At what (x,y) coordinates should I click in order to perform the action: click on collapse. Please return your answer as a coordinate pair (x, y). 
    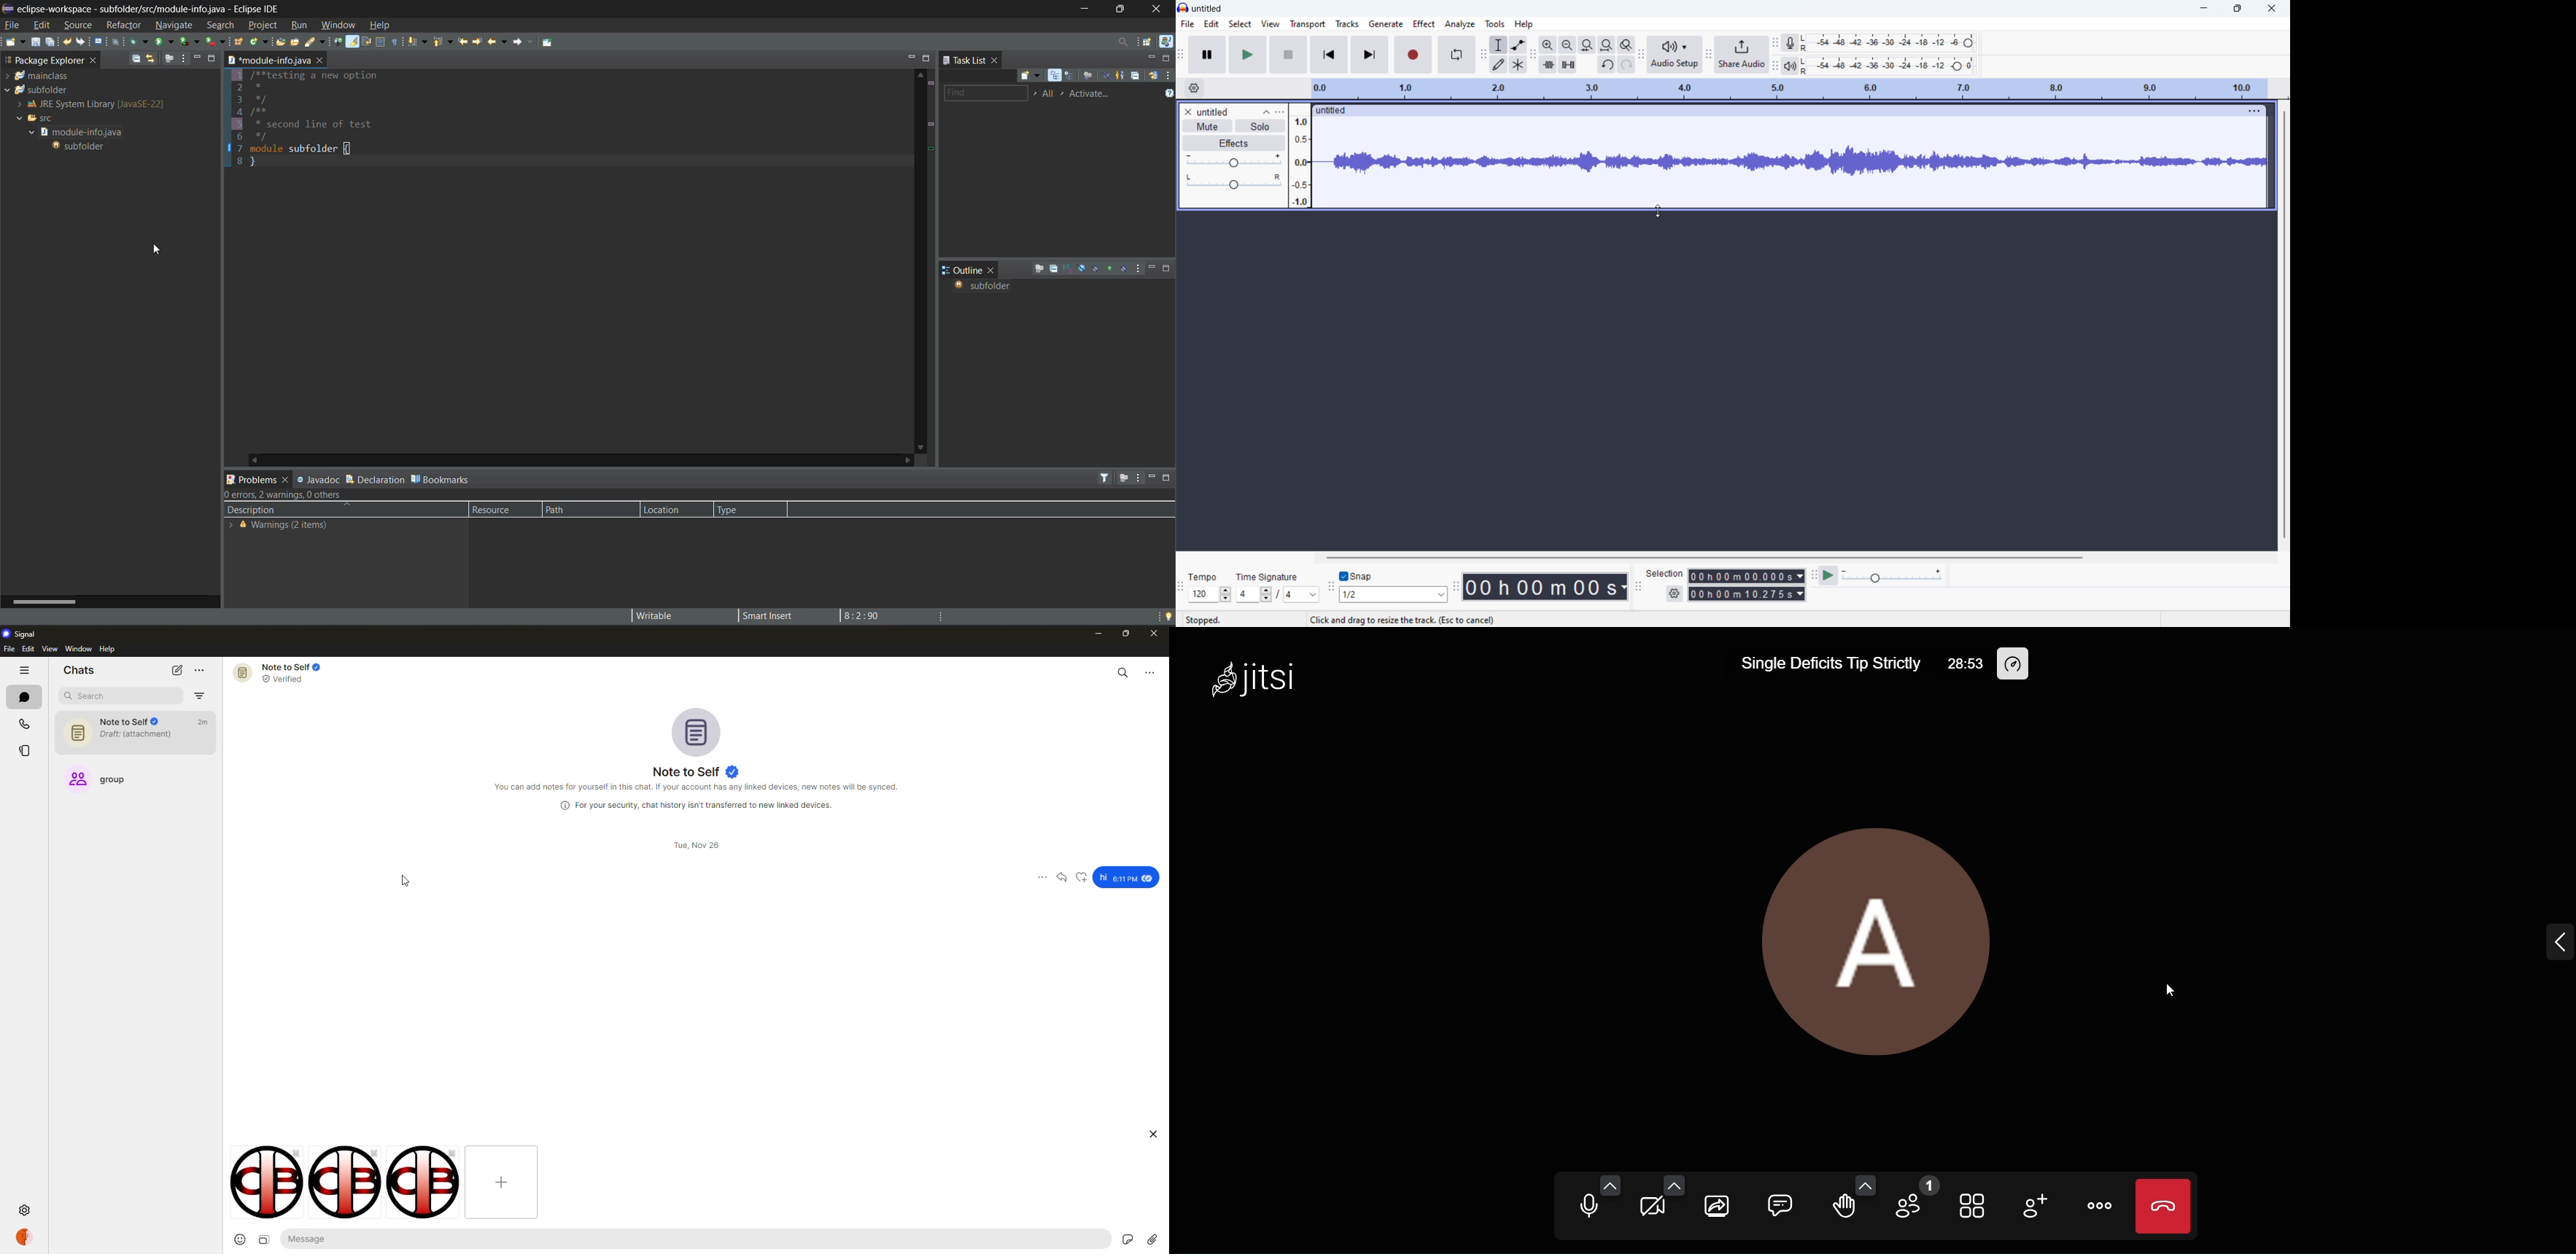
    Looking at the image, I should click on (1269, 111).